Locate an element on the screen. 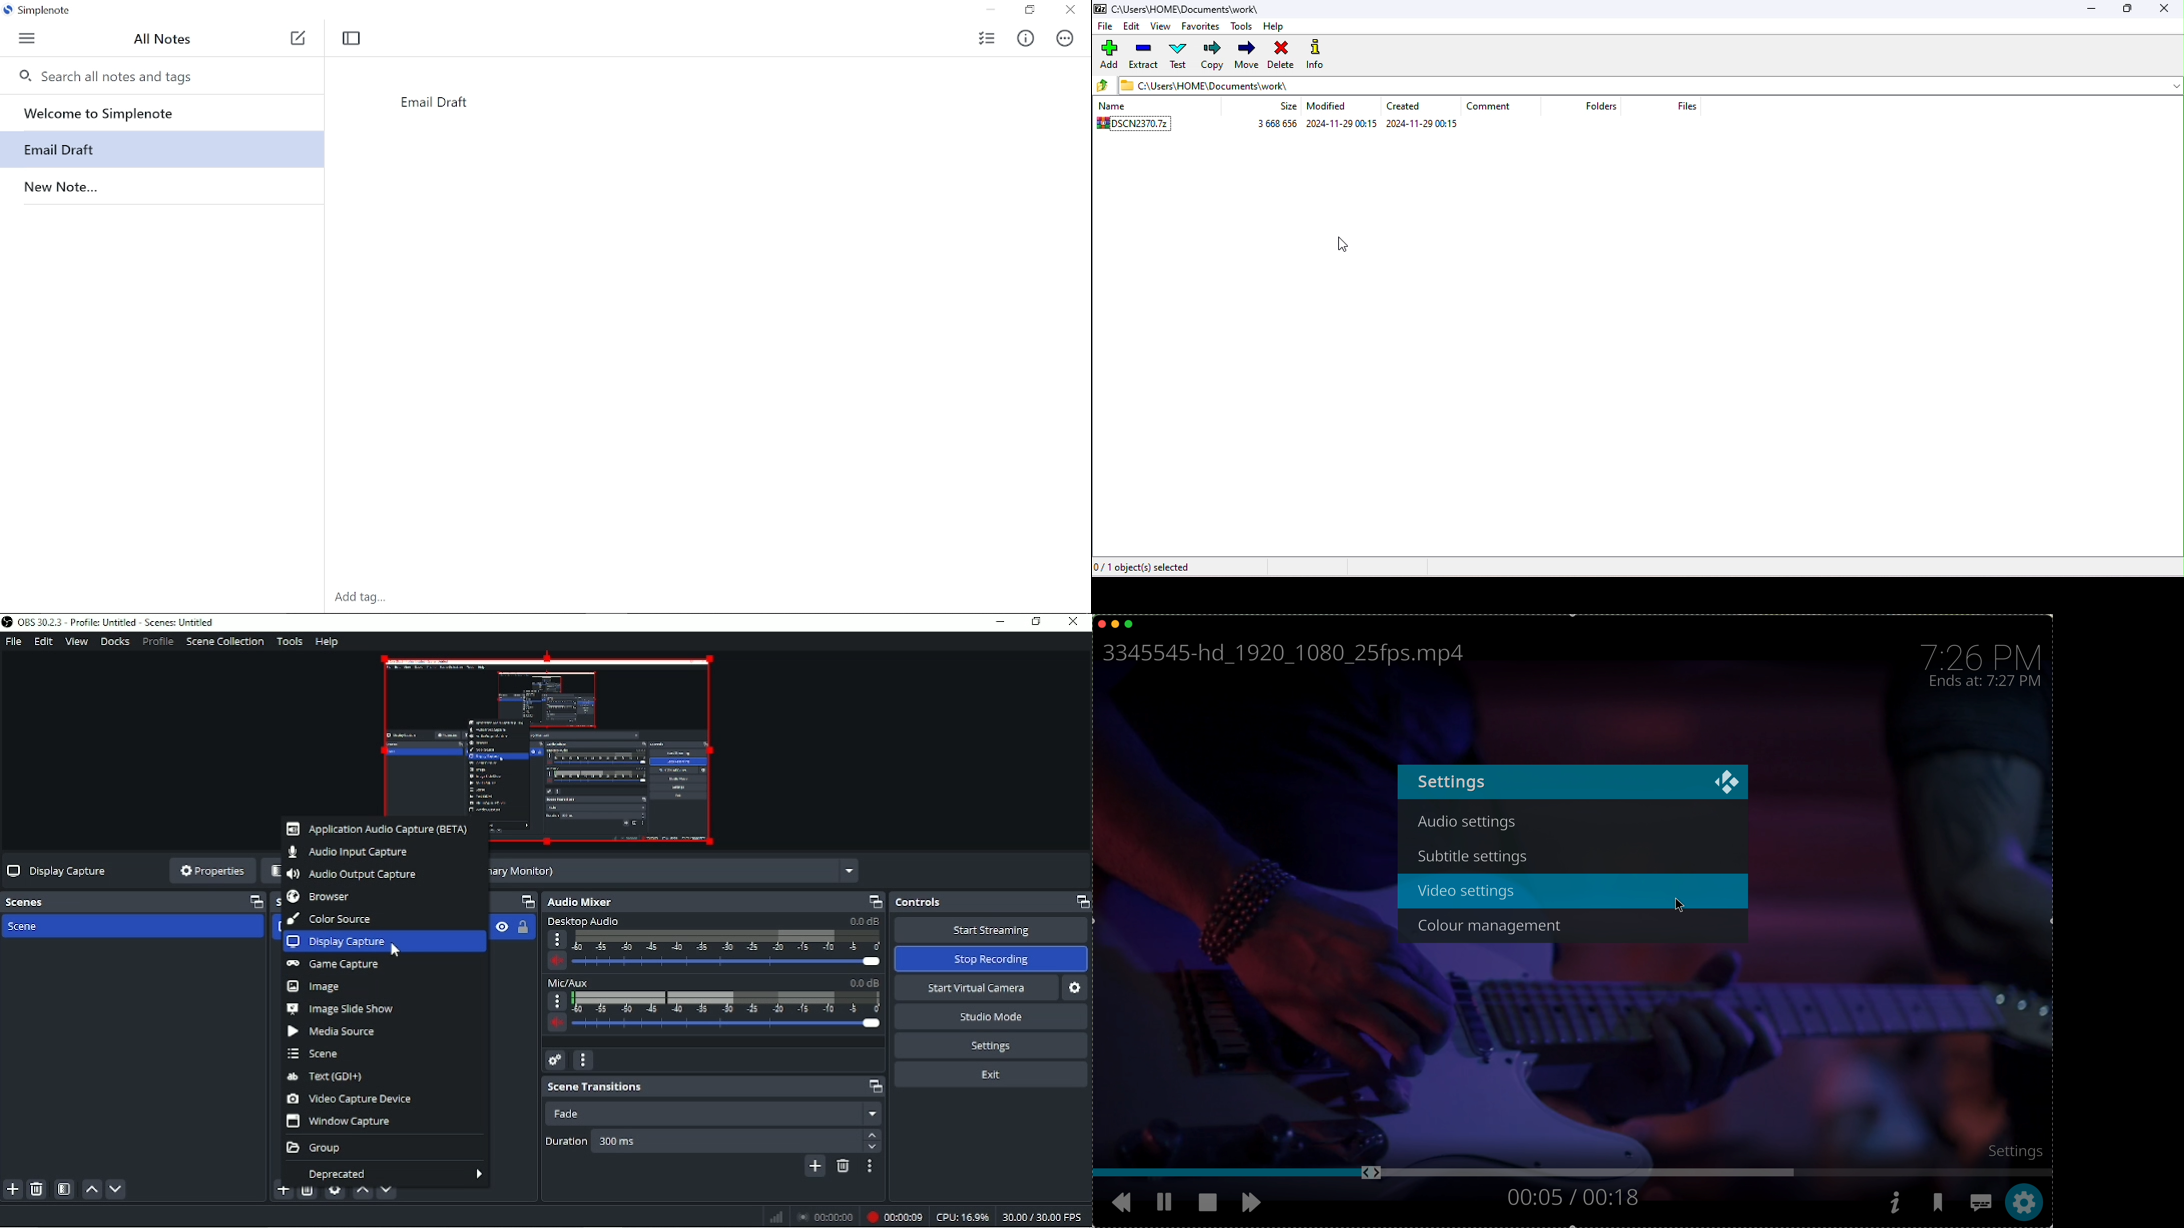 The image size is (2184, 1232). close is located at coordinates (1102, 622).